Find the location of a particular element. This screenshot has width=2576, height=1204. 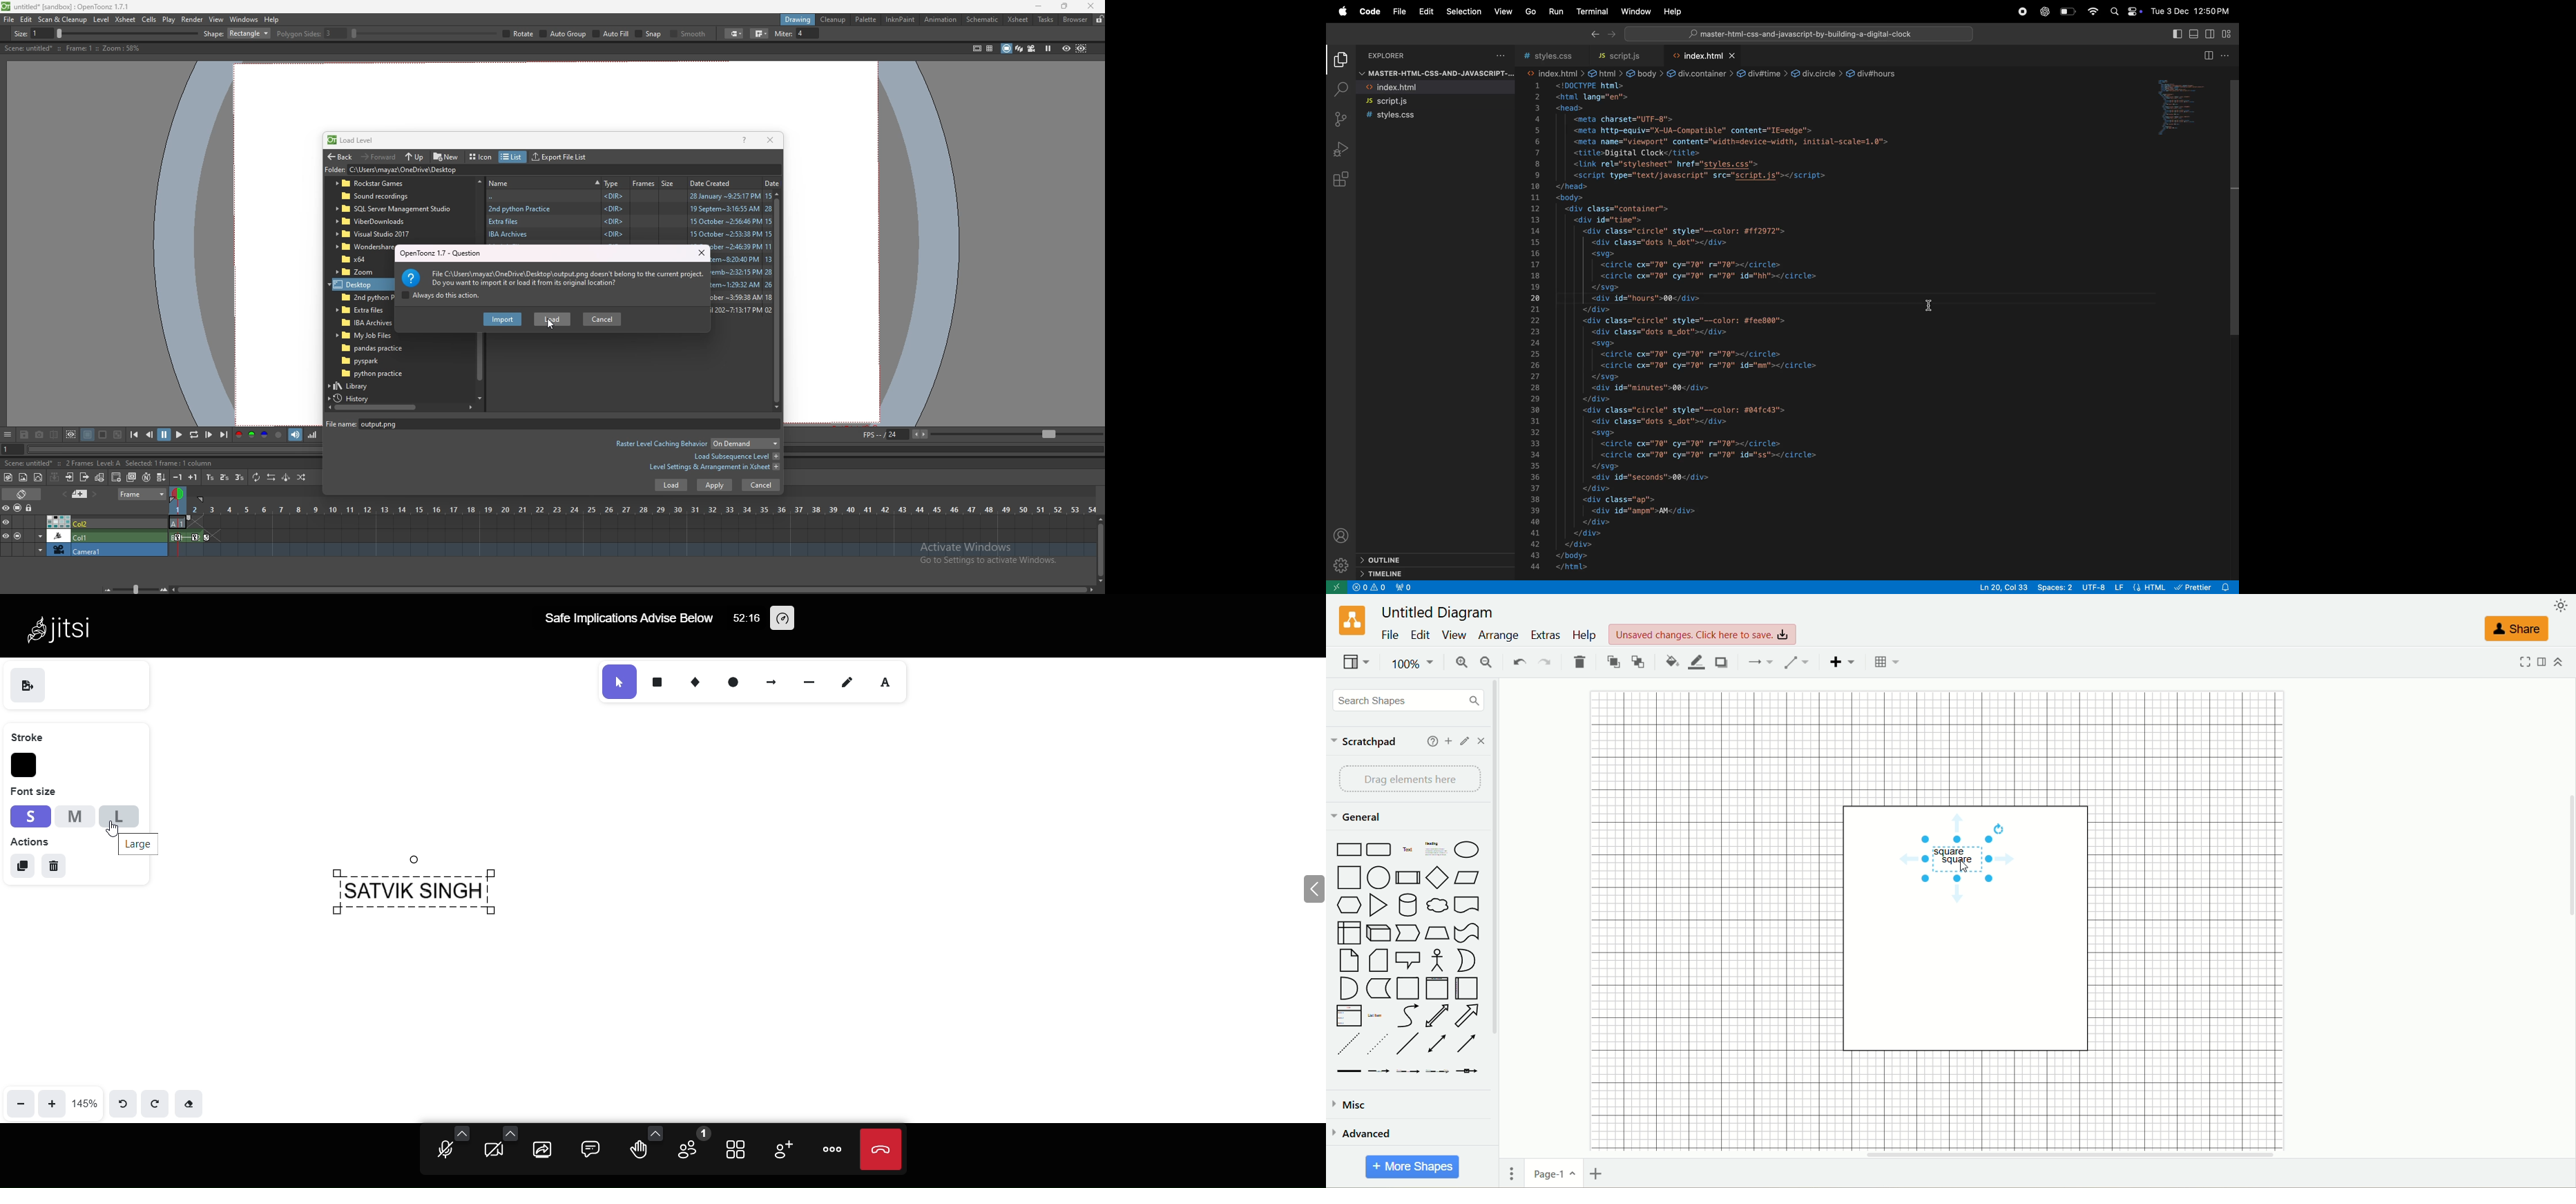

Safe Implications Advice Below is located at coordinates (630, 620).